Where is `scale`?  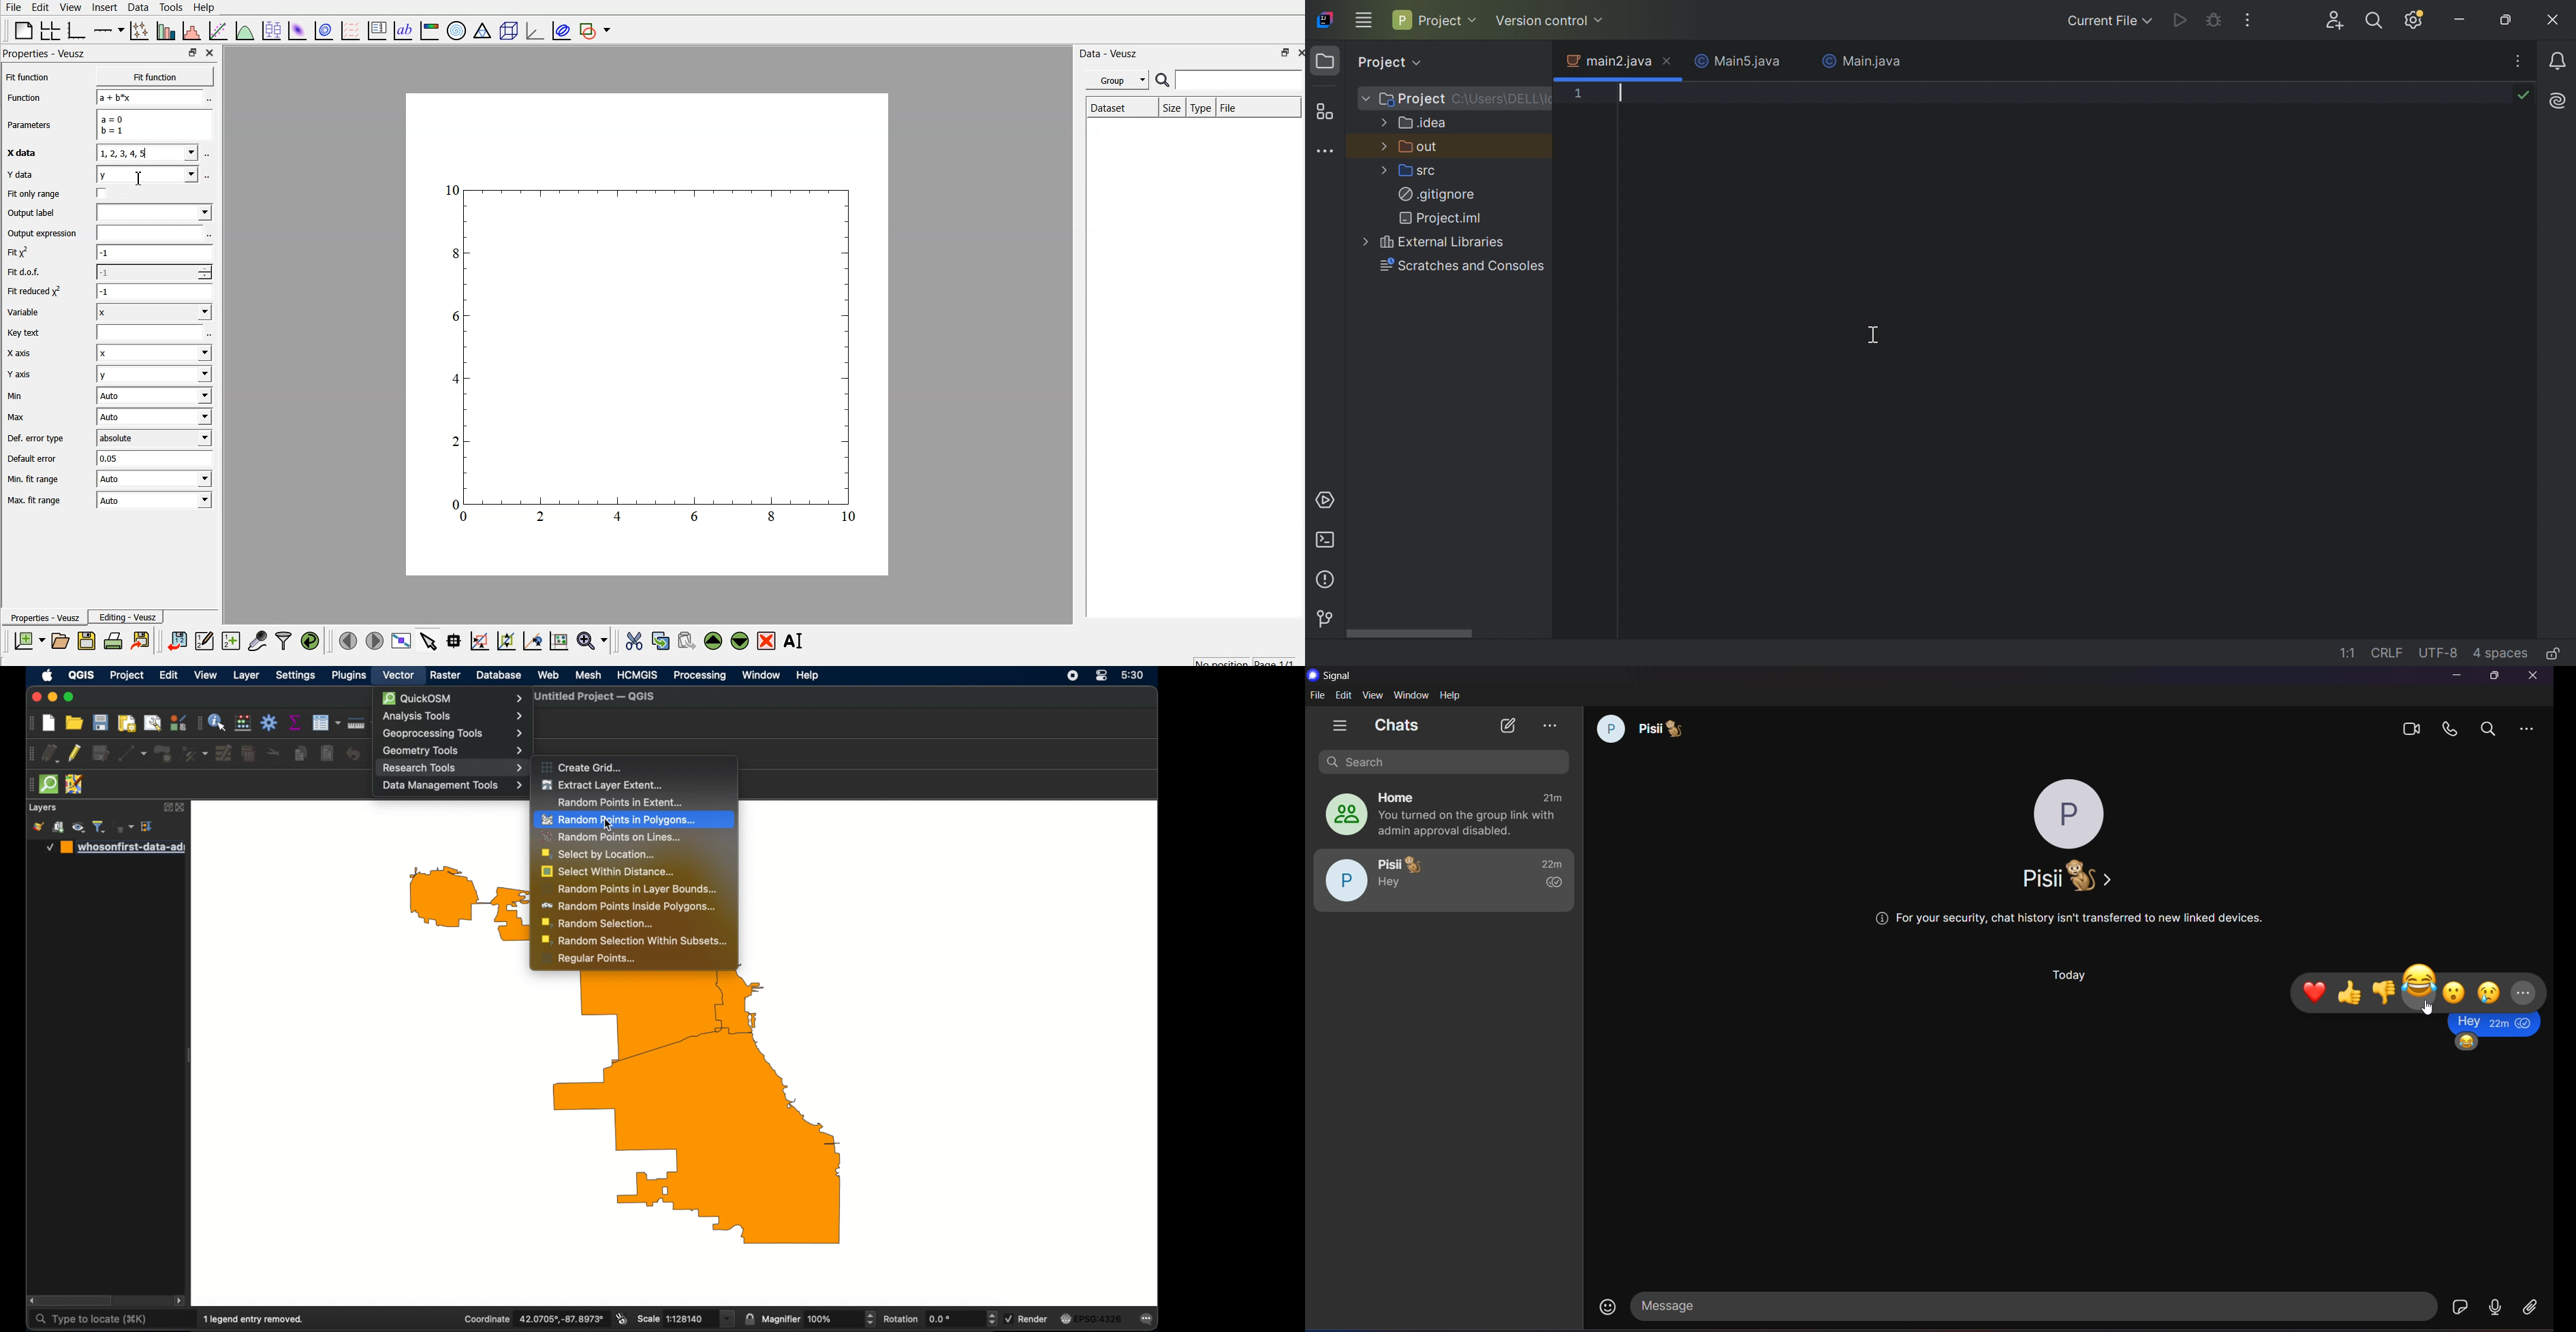
scale is located at coordinates (685, 1318).